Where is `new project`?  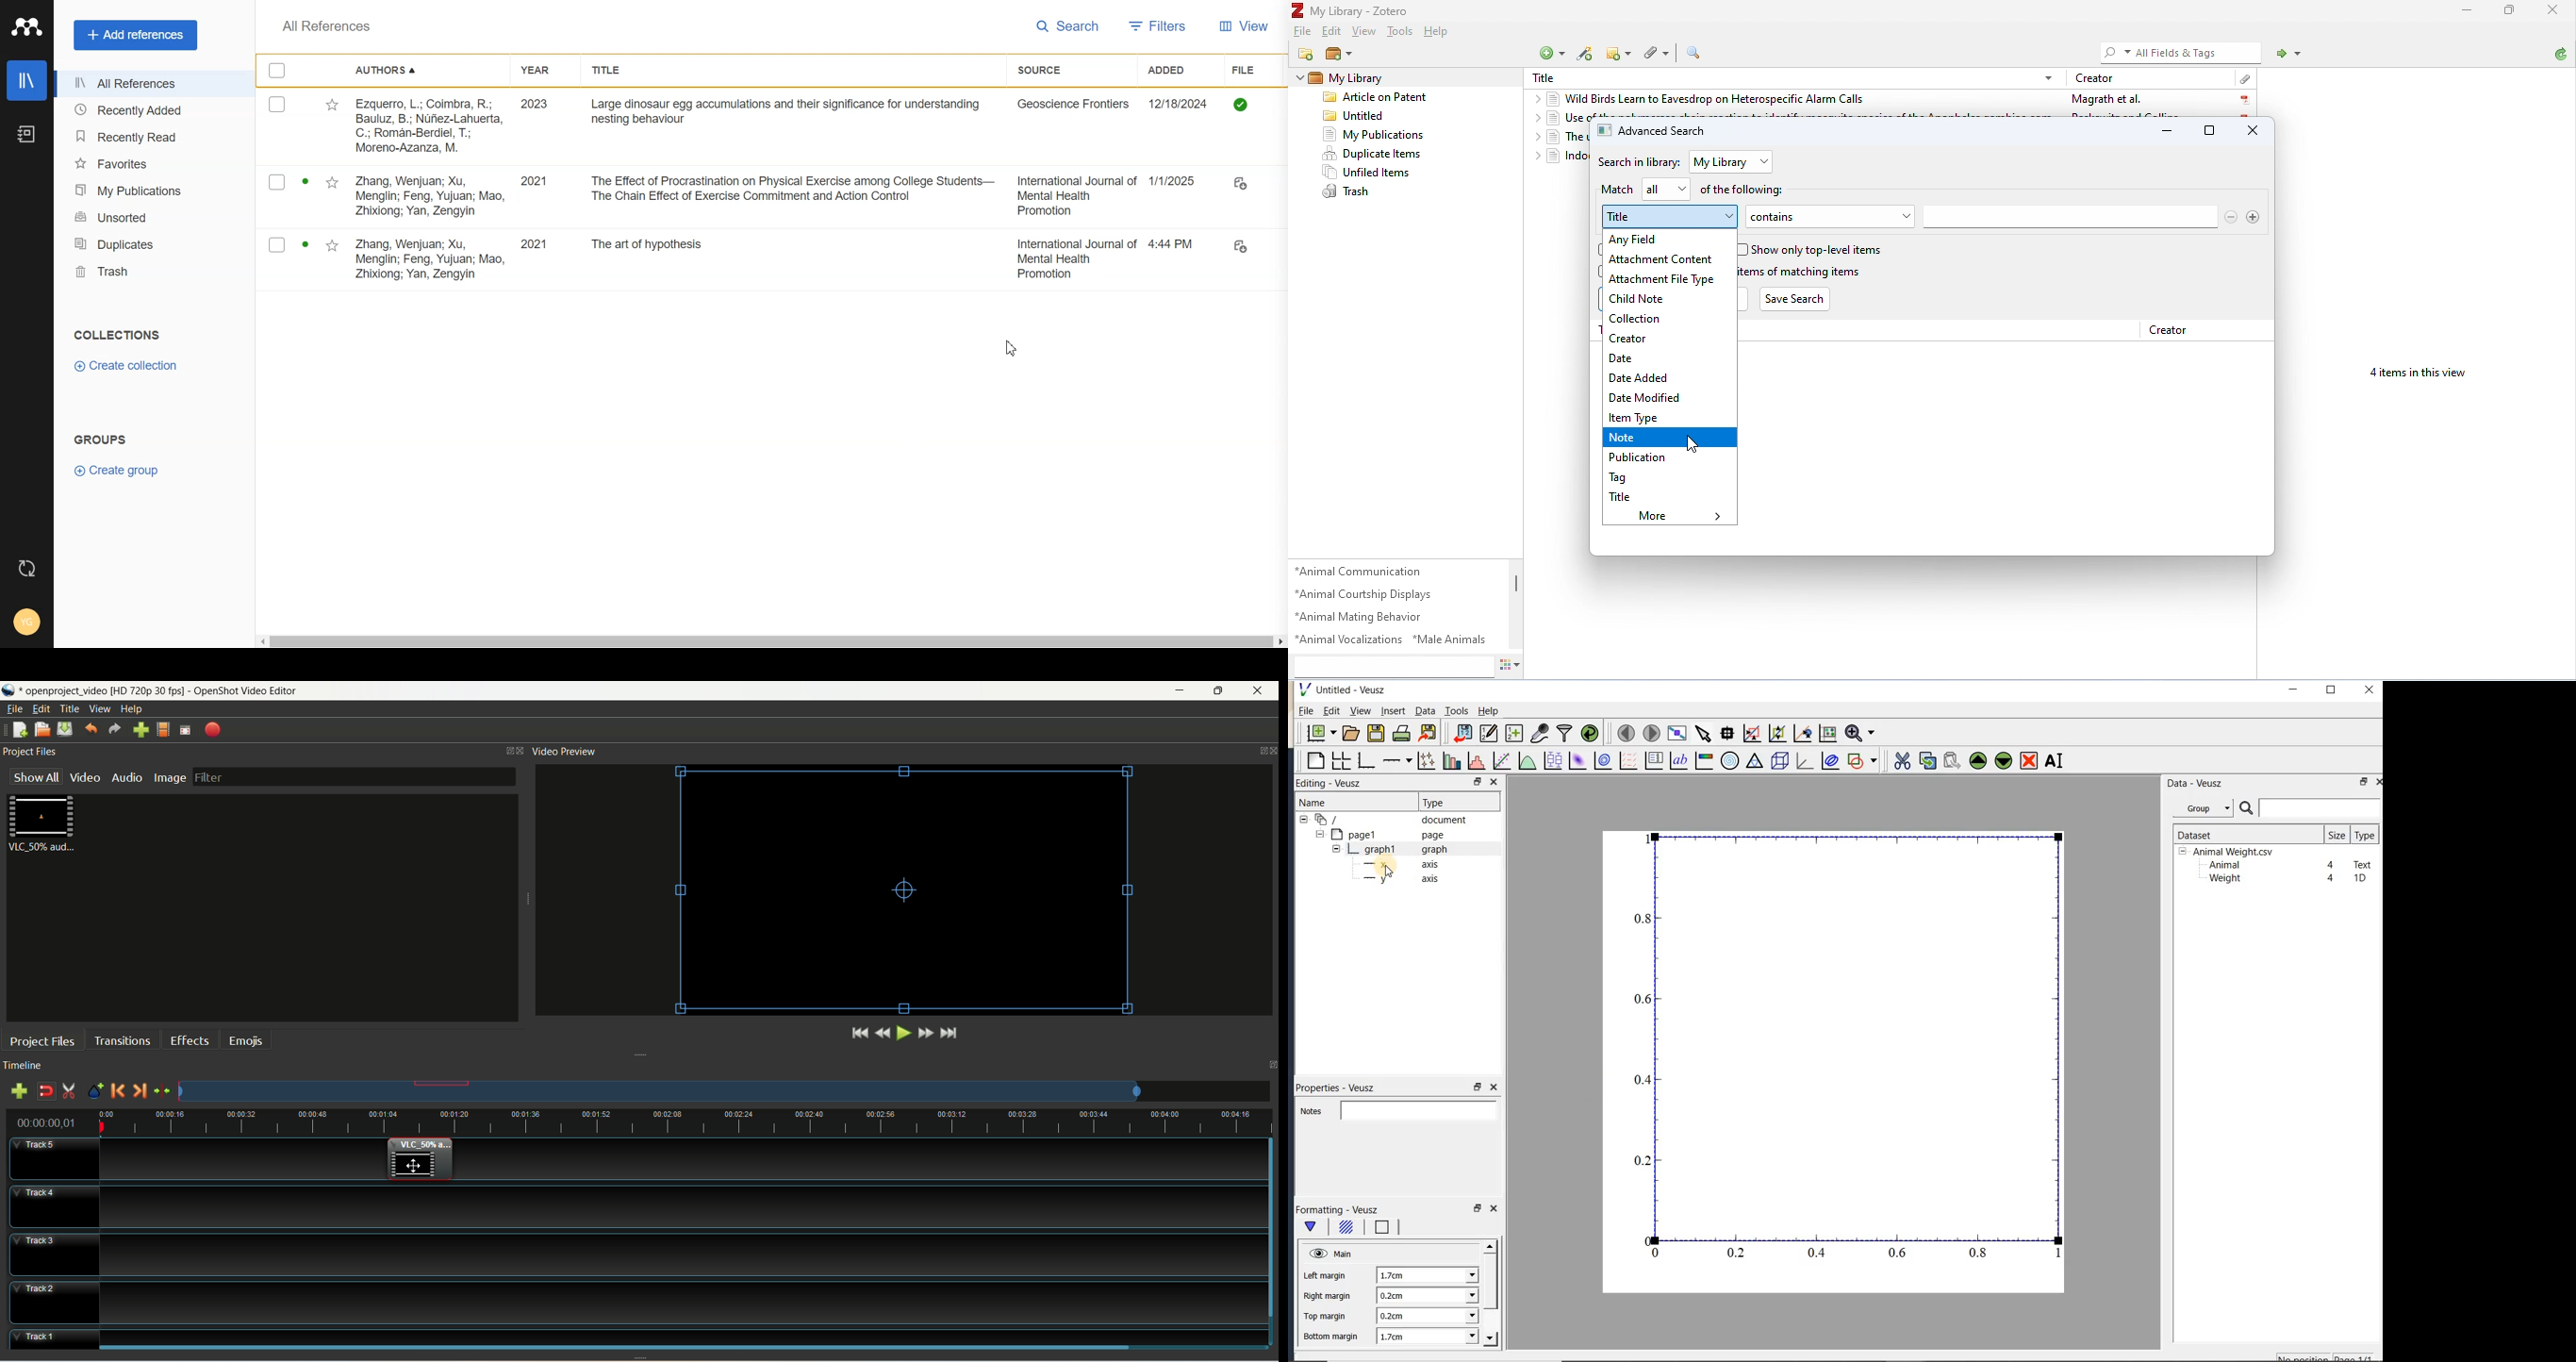
new project is located at coordinates (21, 729).